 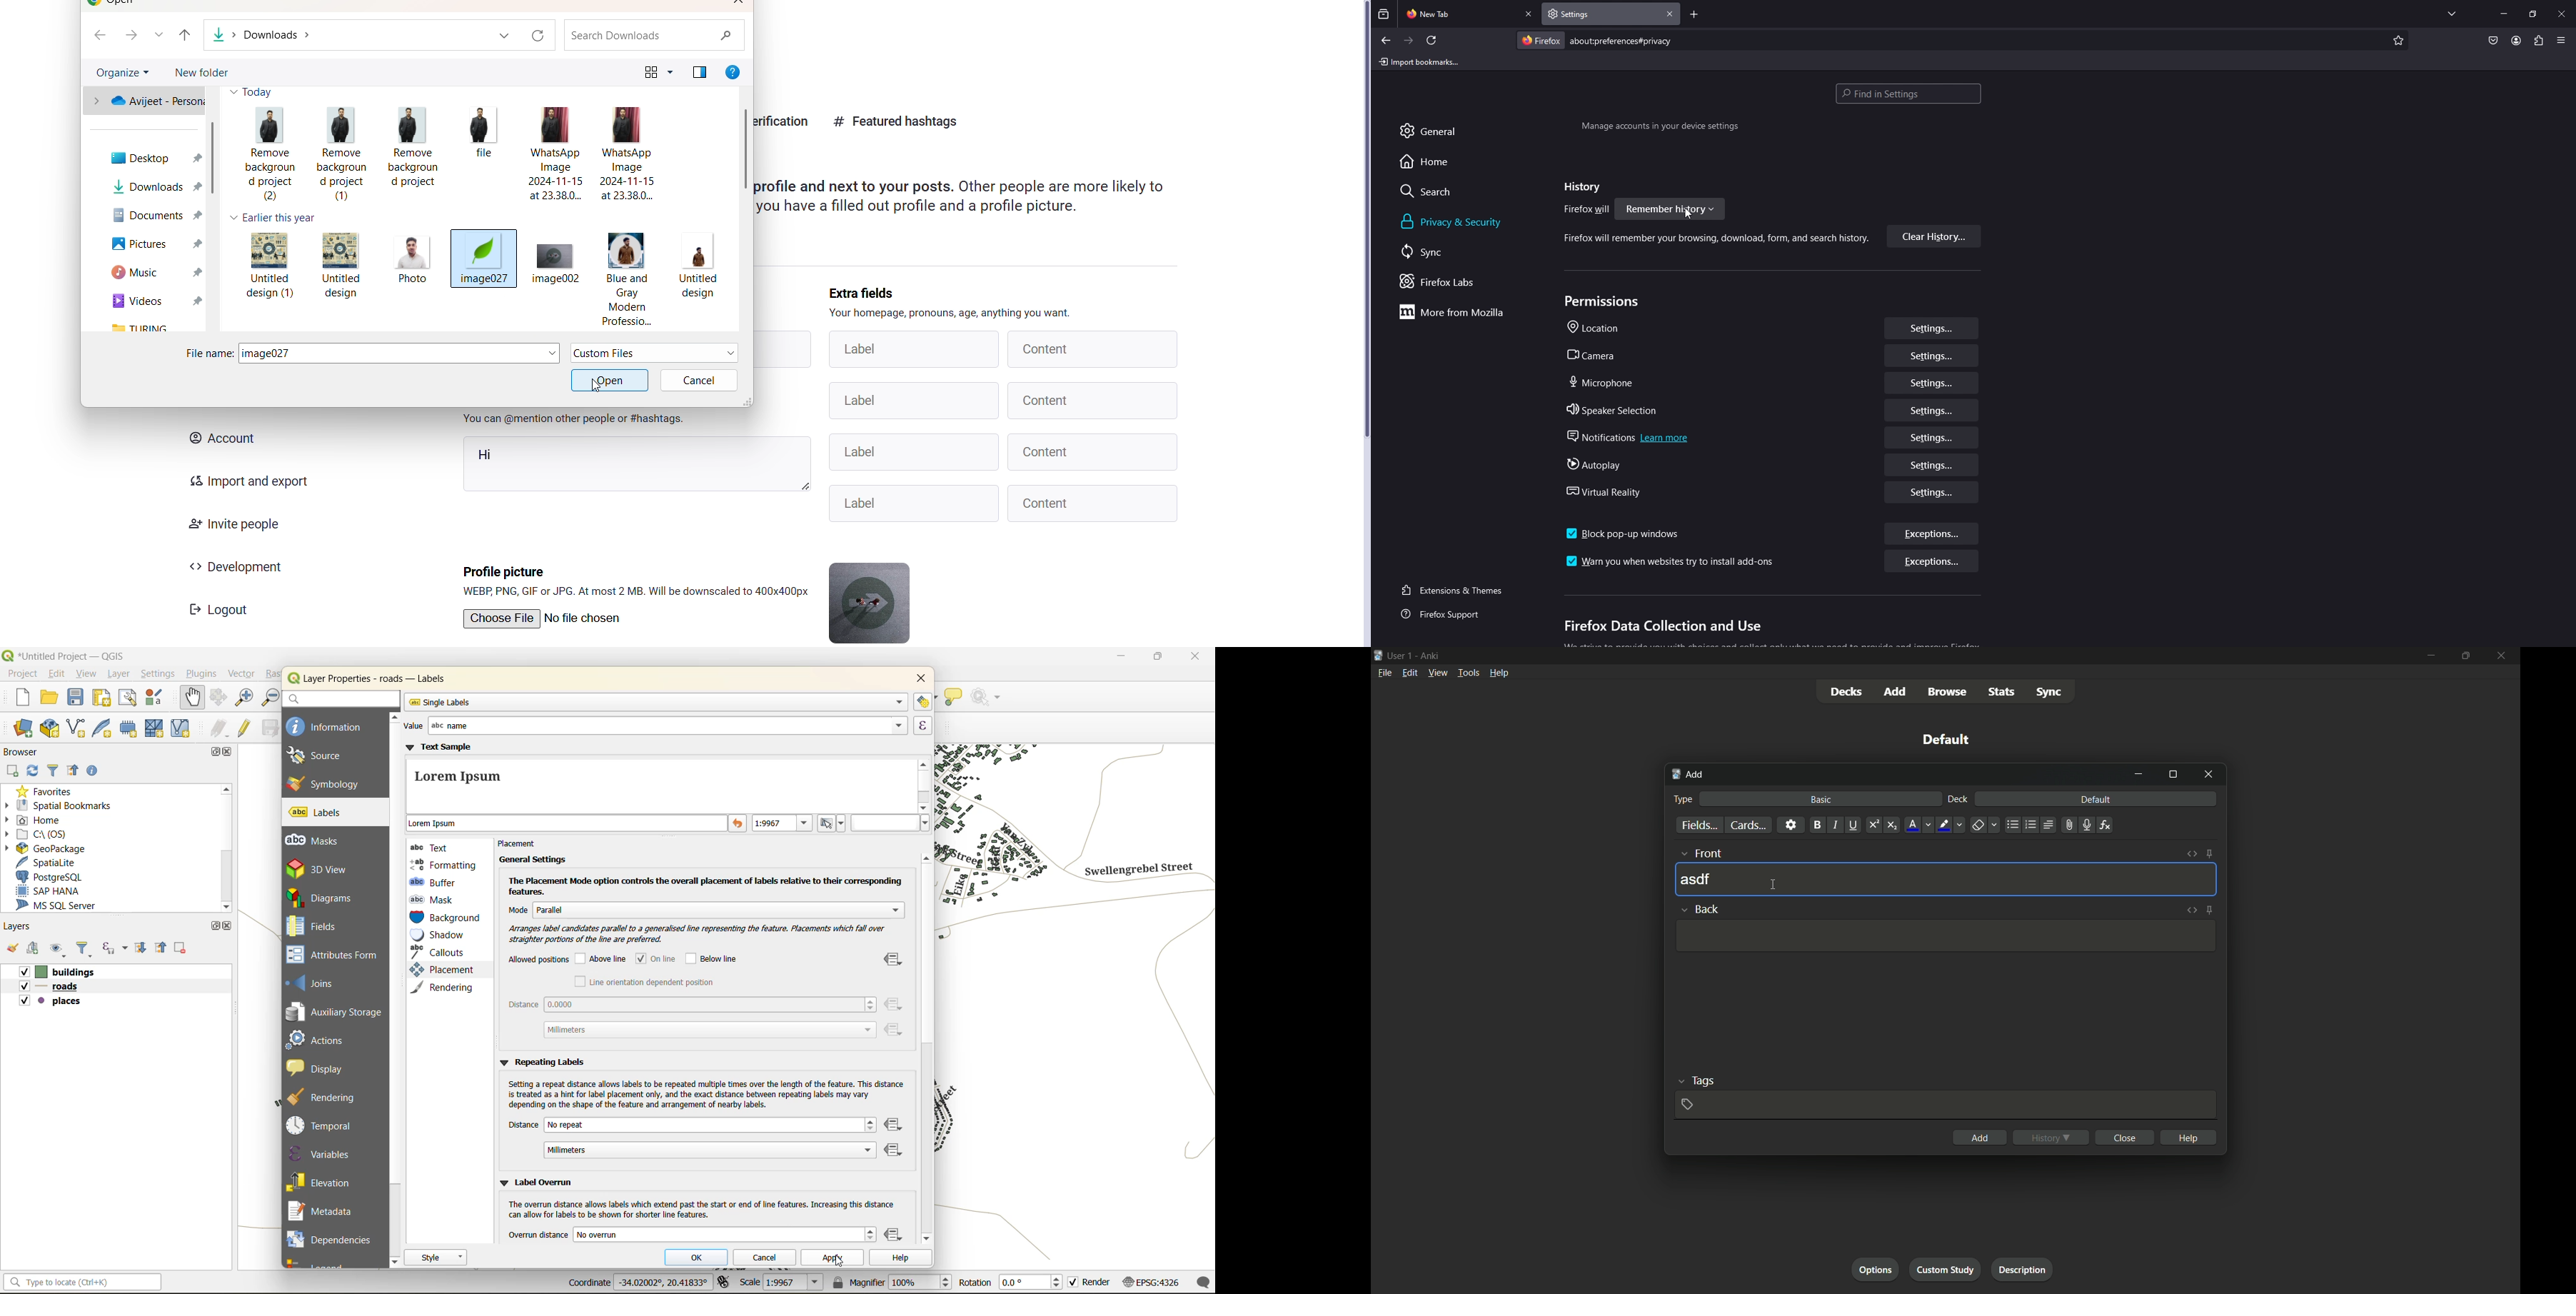 I want to click on cursor, so click(x=1774, y=885).